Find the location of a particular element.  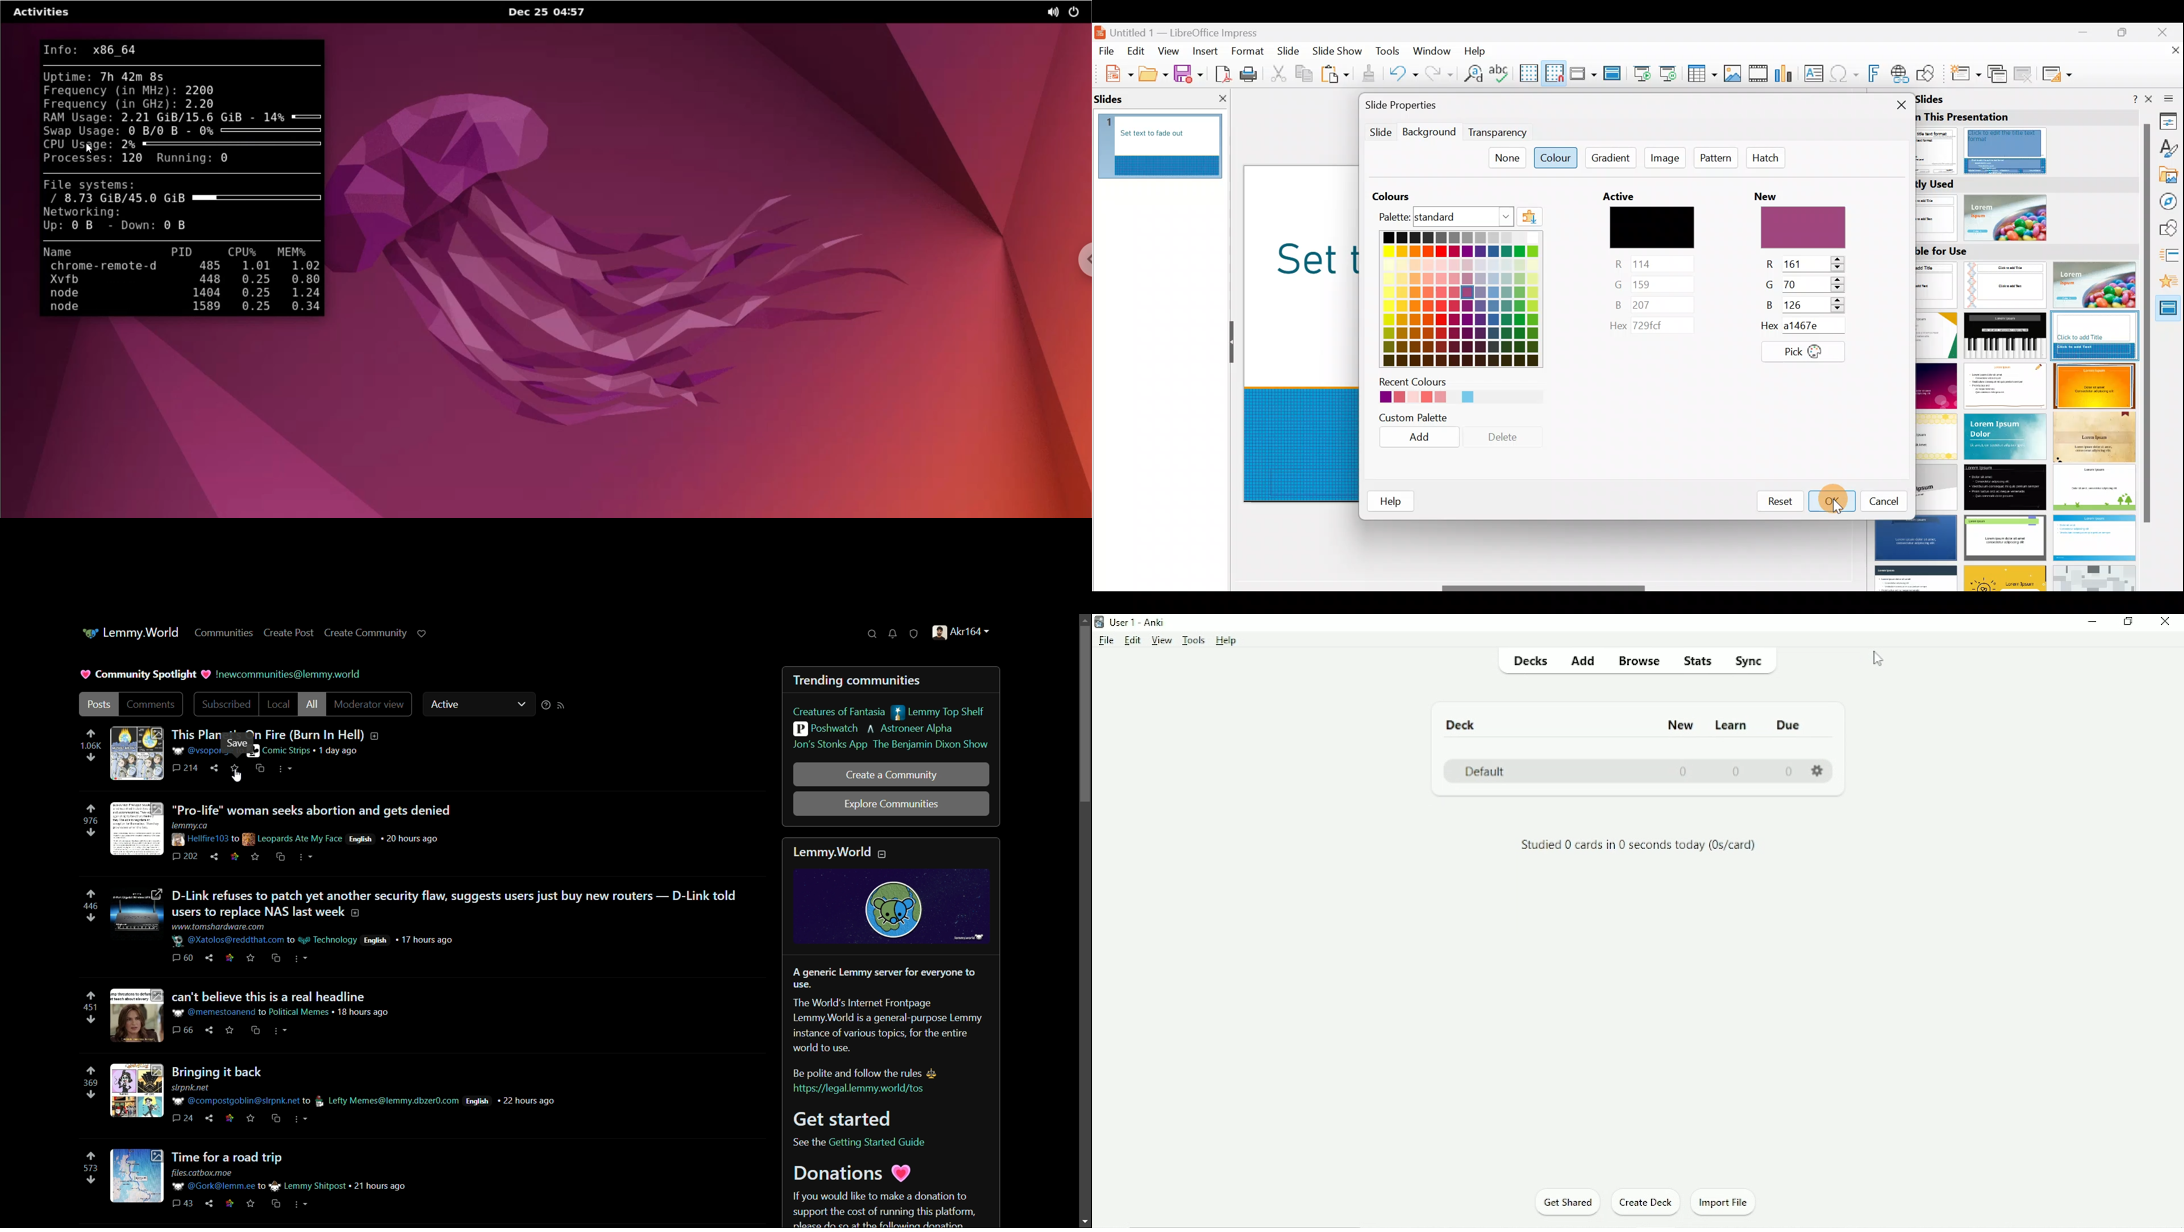

Active colours code is located at coordinates (1647, 327).